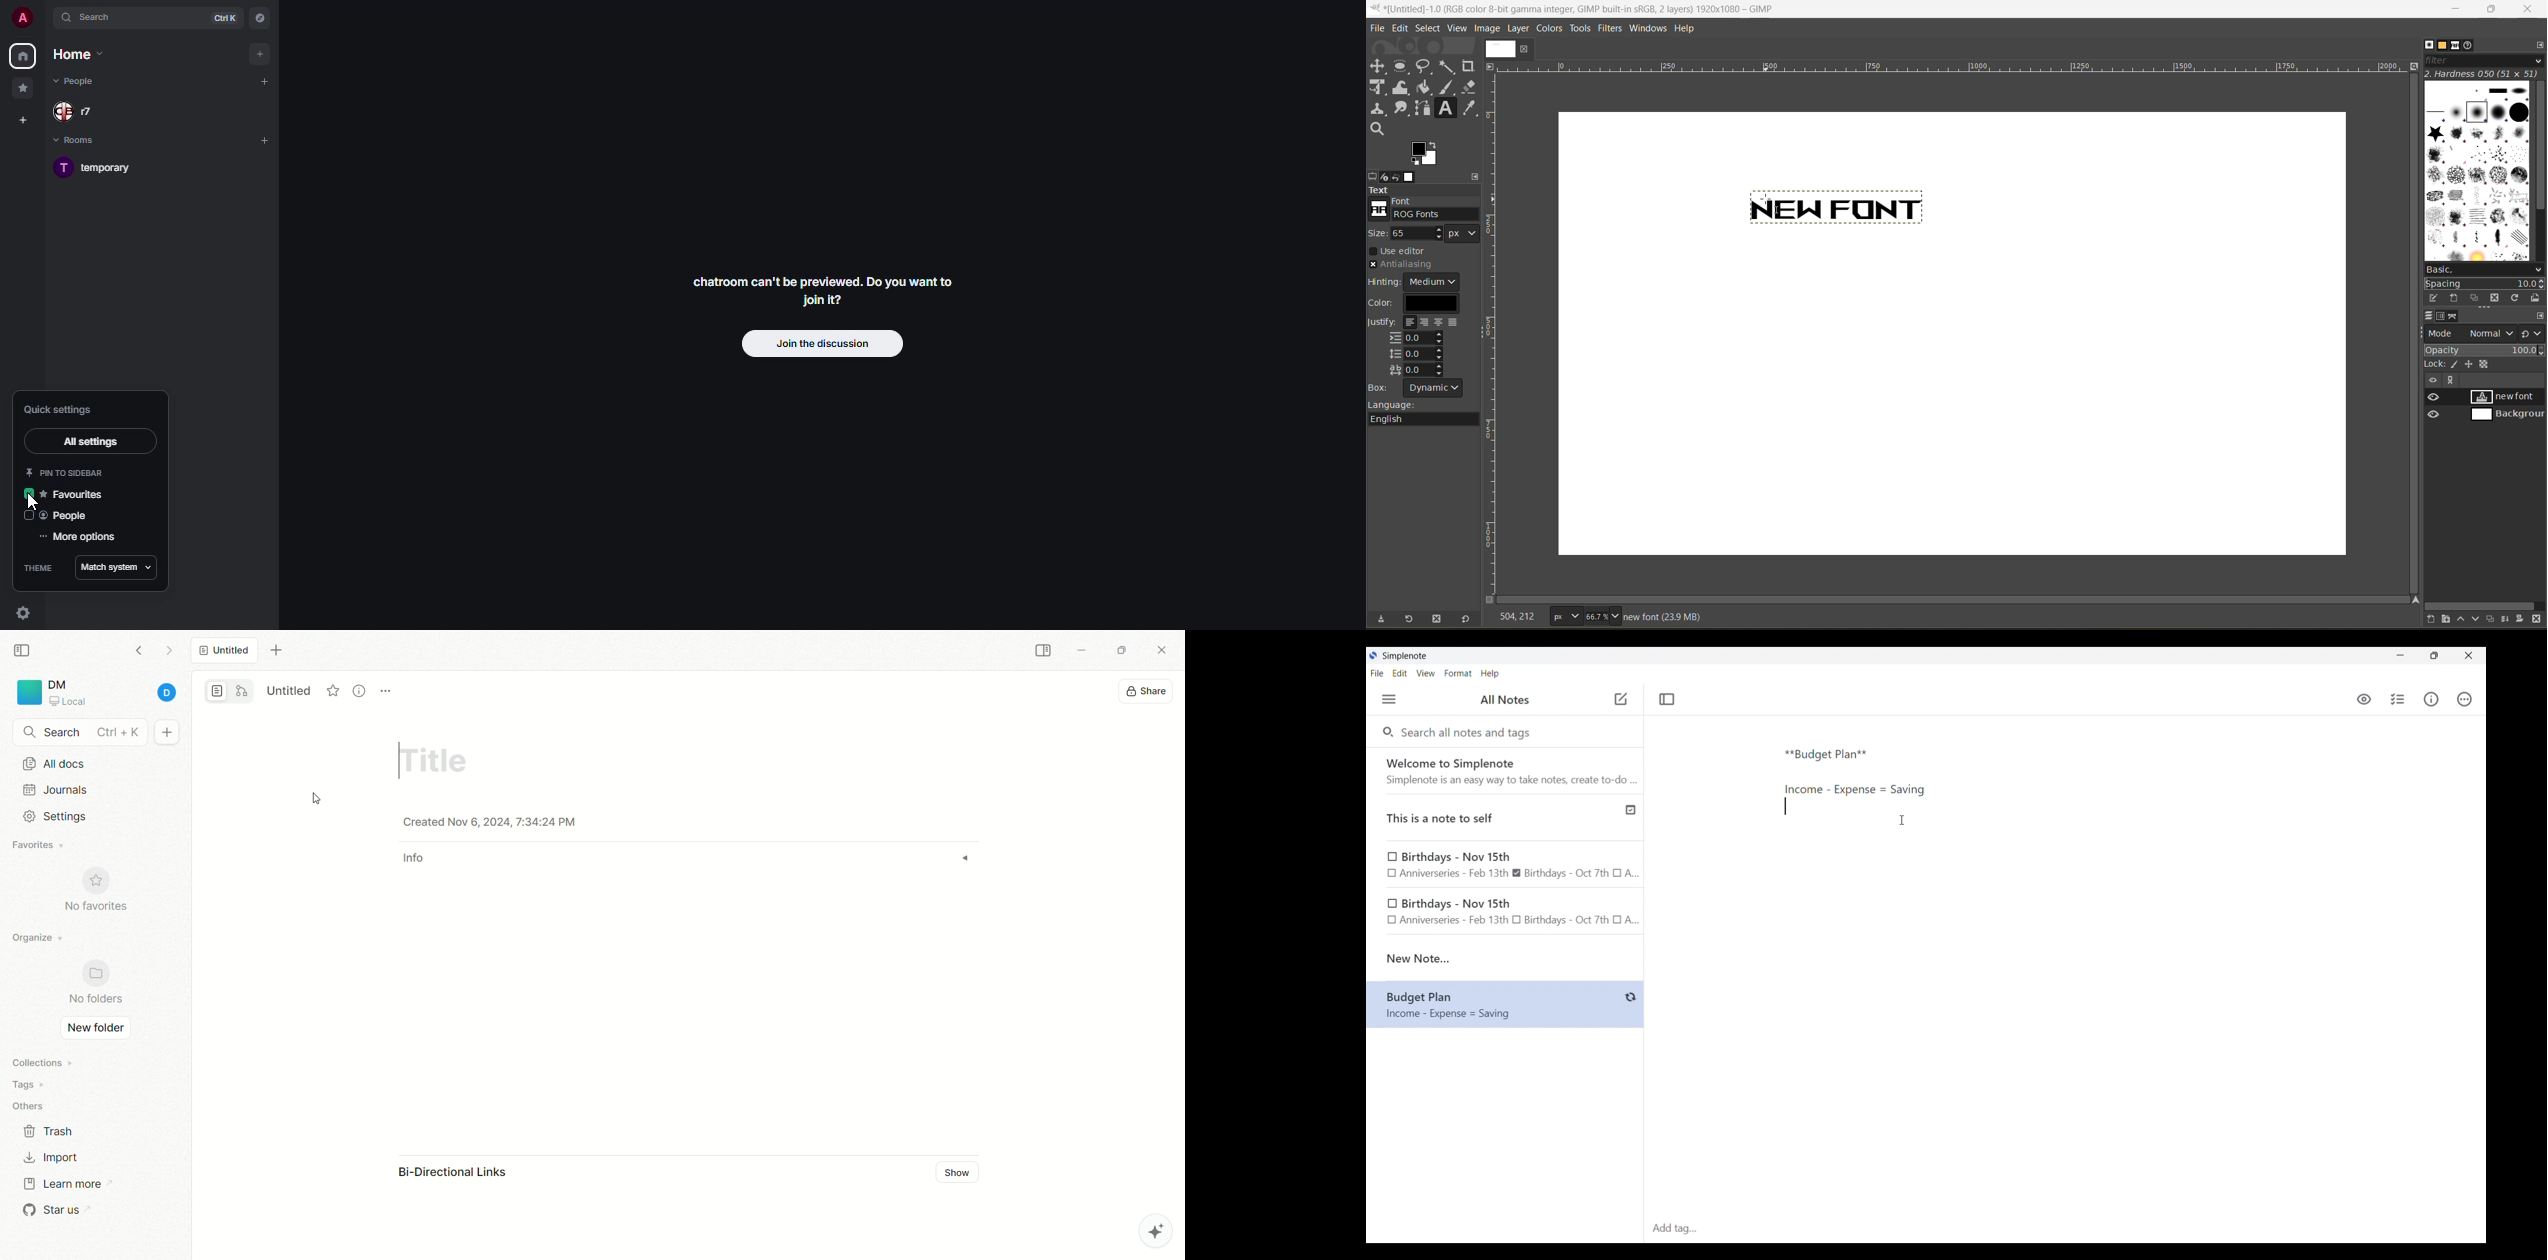  Describe the element at coordinates (2534, 334) in the screenshot. I see `switch to another group of modes` at that location.